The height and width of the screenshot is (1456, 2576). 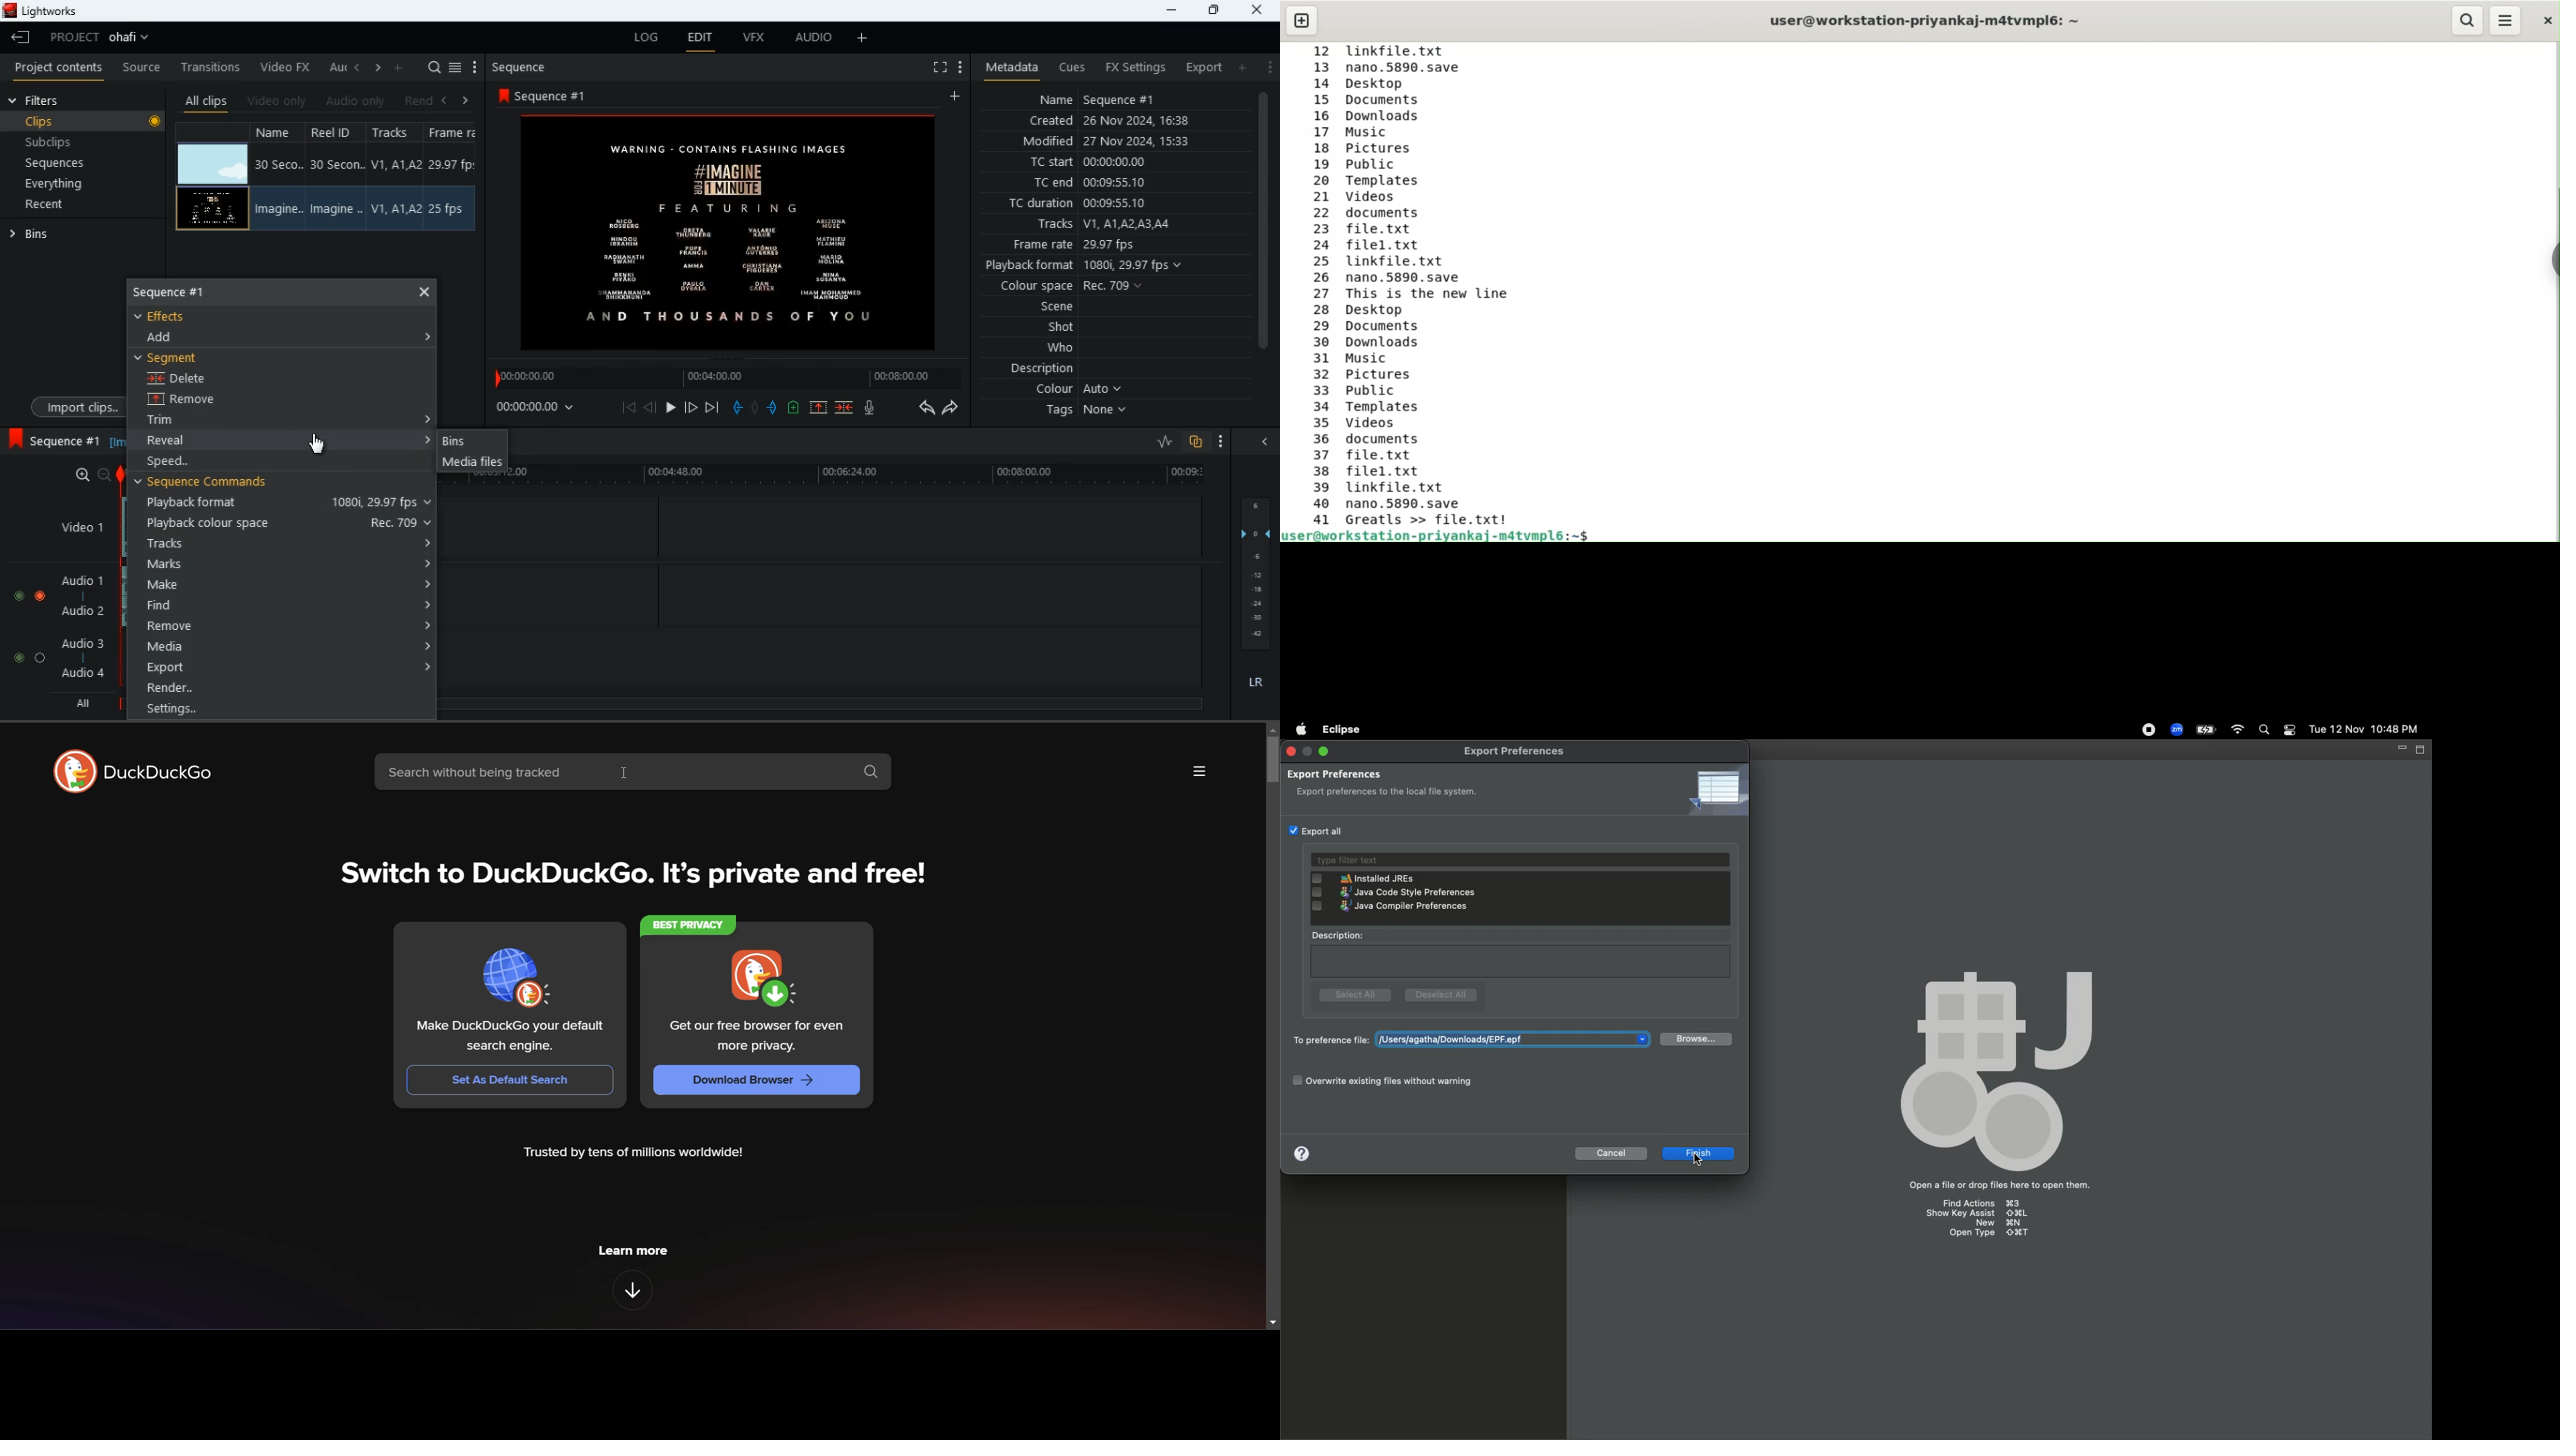 What do you see at coordinates (284, 626) in the screenshot?
I see `remove` at bounding box center [284, 626].